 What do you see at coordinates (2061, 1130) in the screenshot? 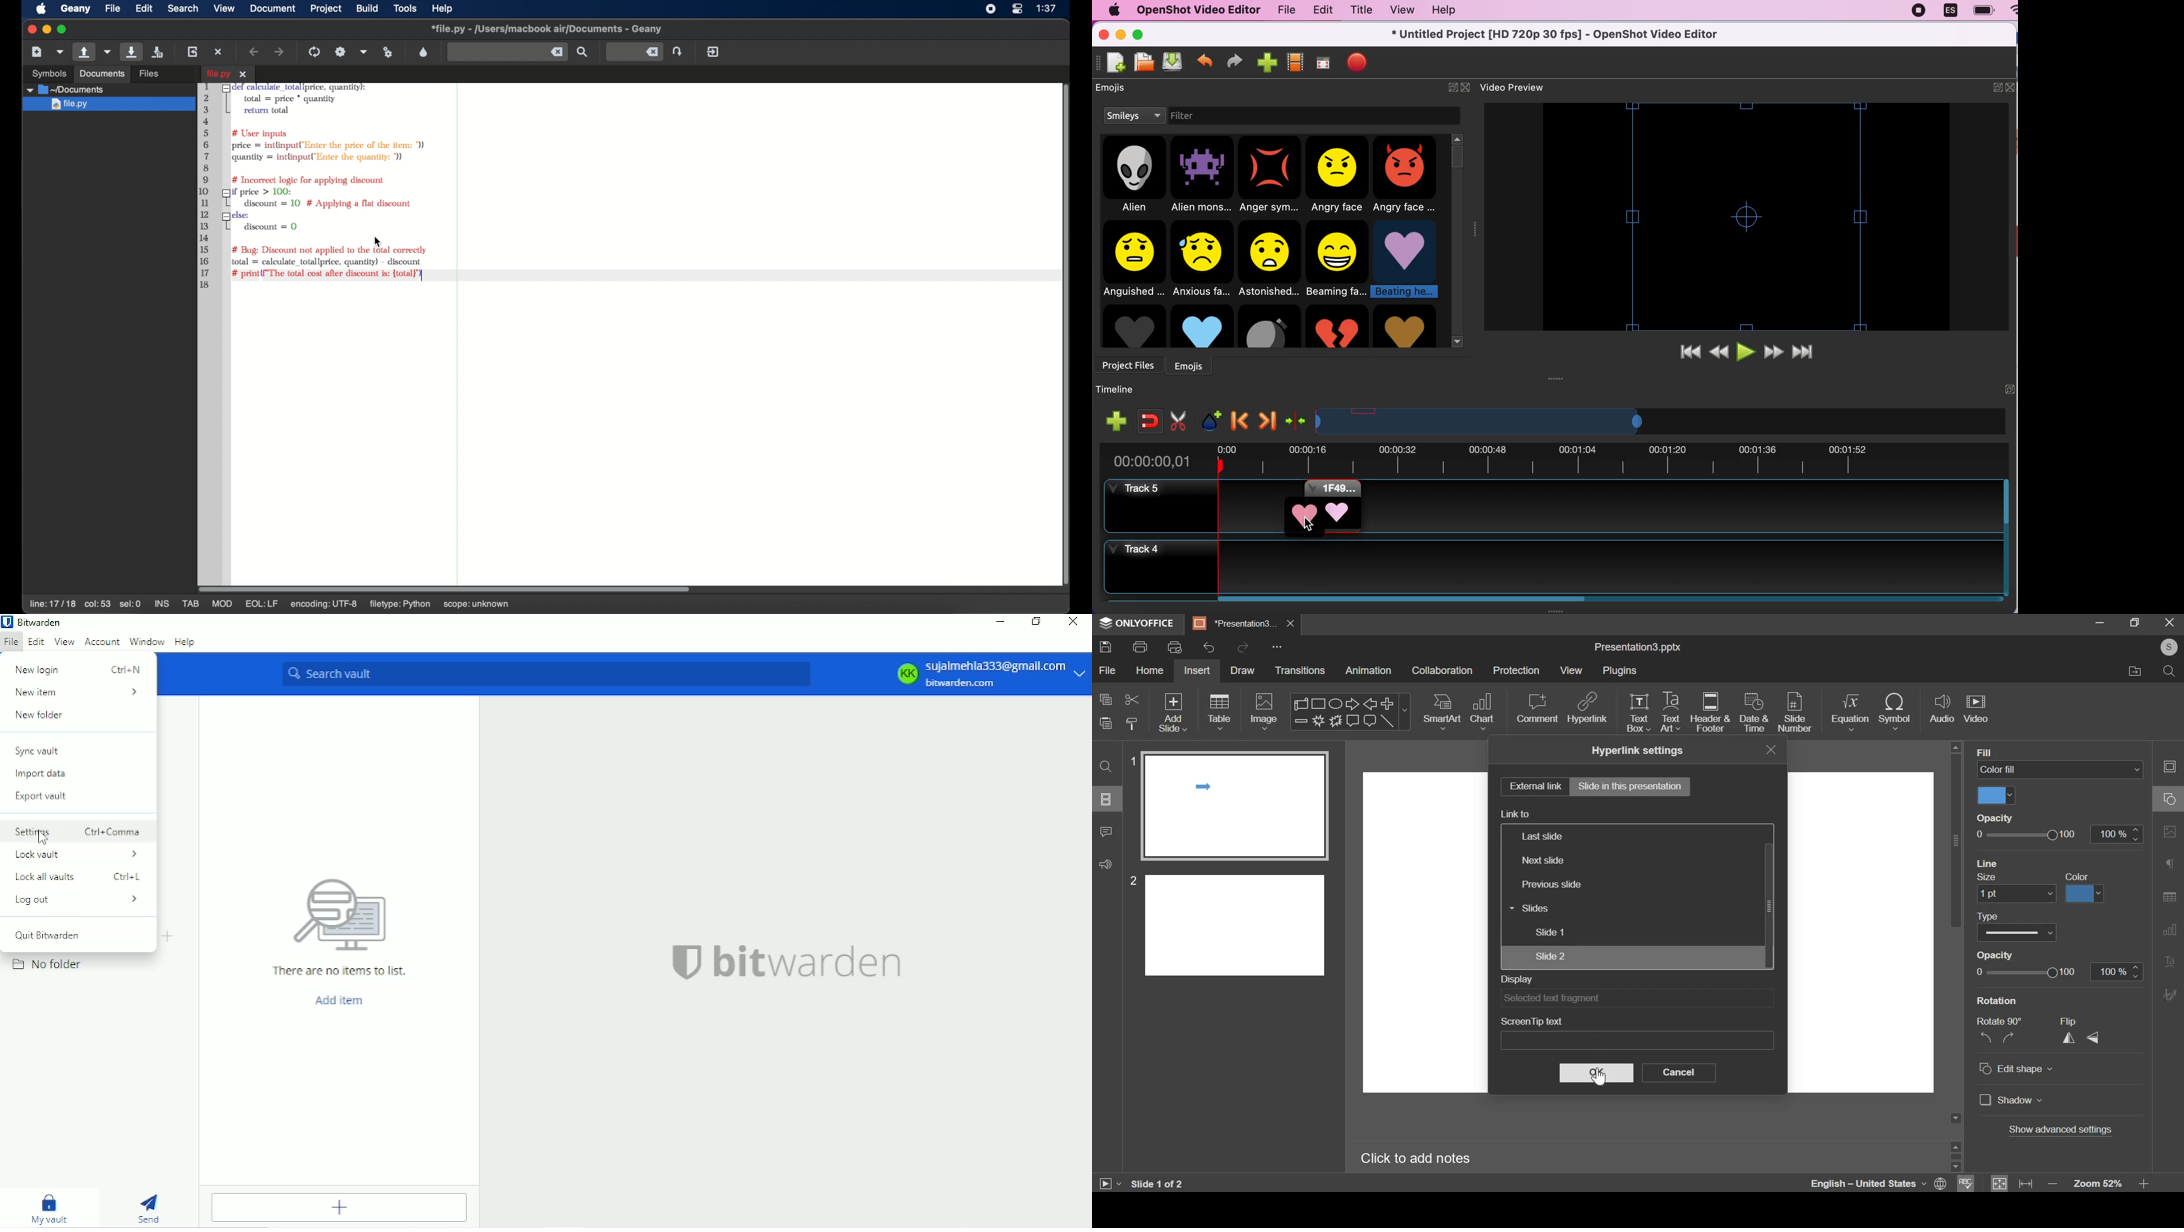
I see `show advanced settings` at bounding box center [2061, 1130].